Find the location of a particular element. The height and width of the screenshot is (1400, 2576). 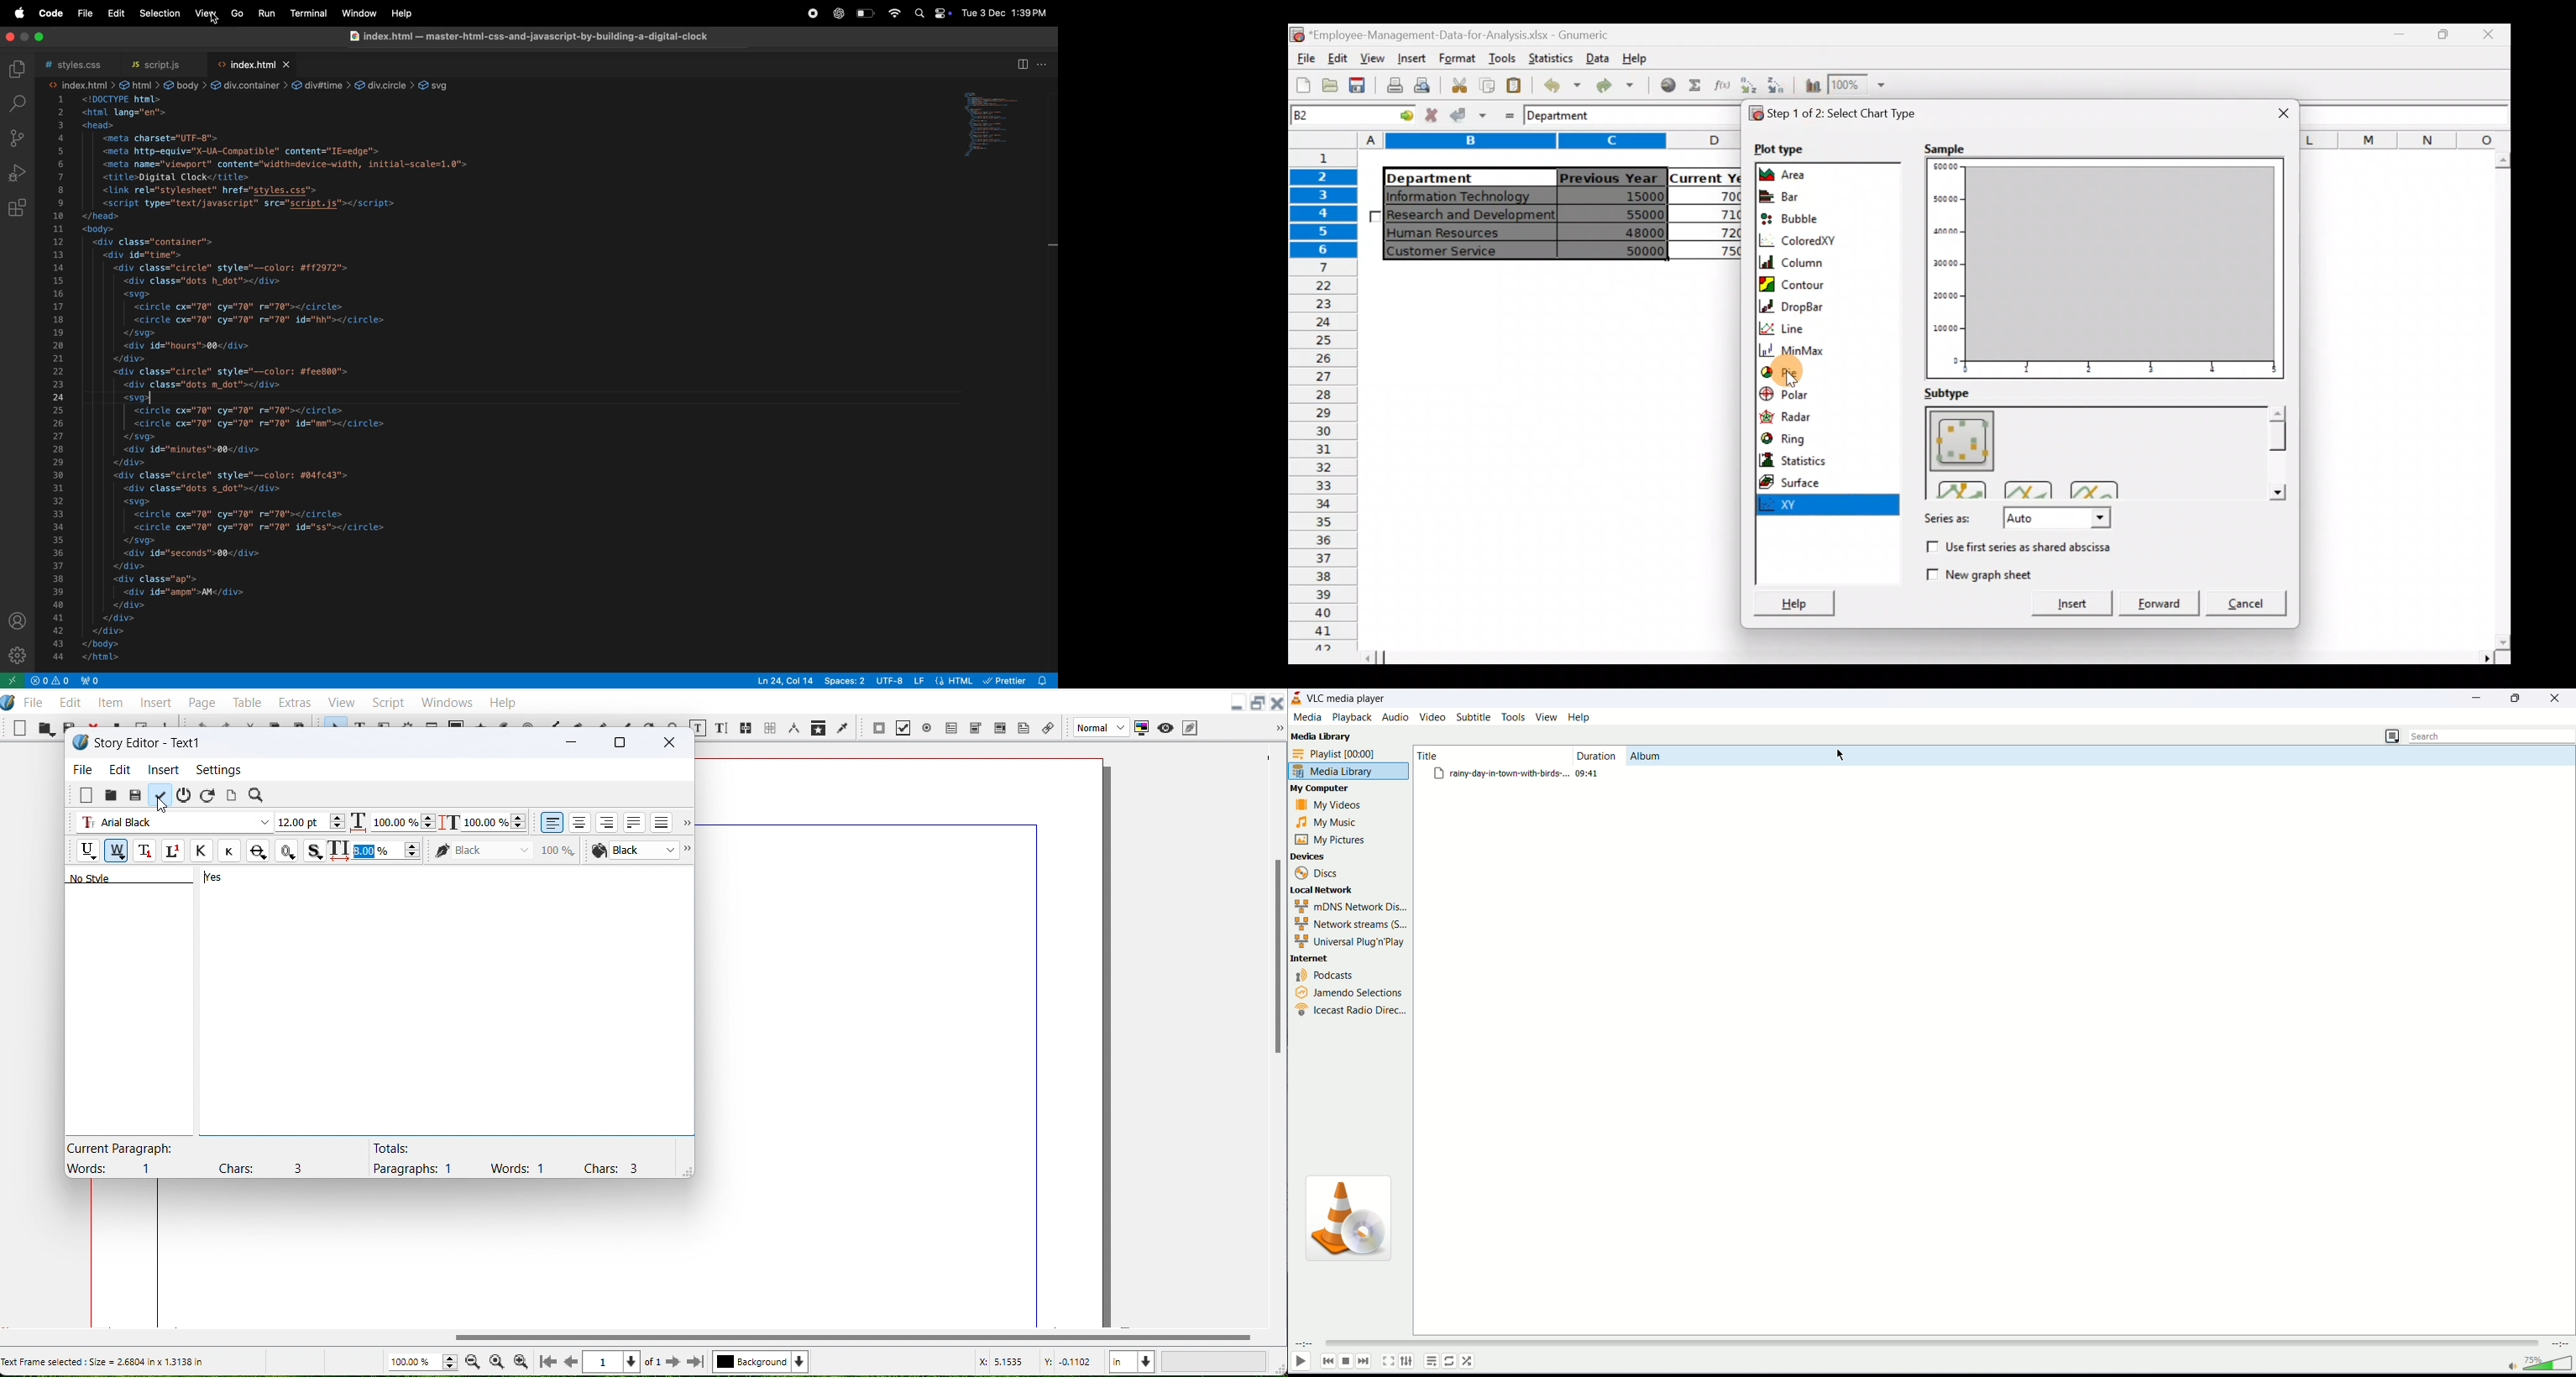

Settings is located at coordinates (218, 771).